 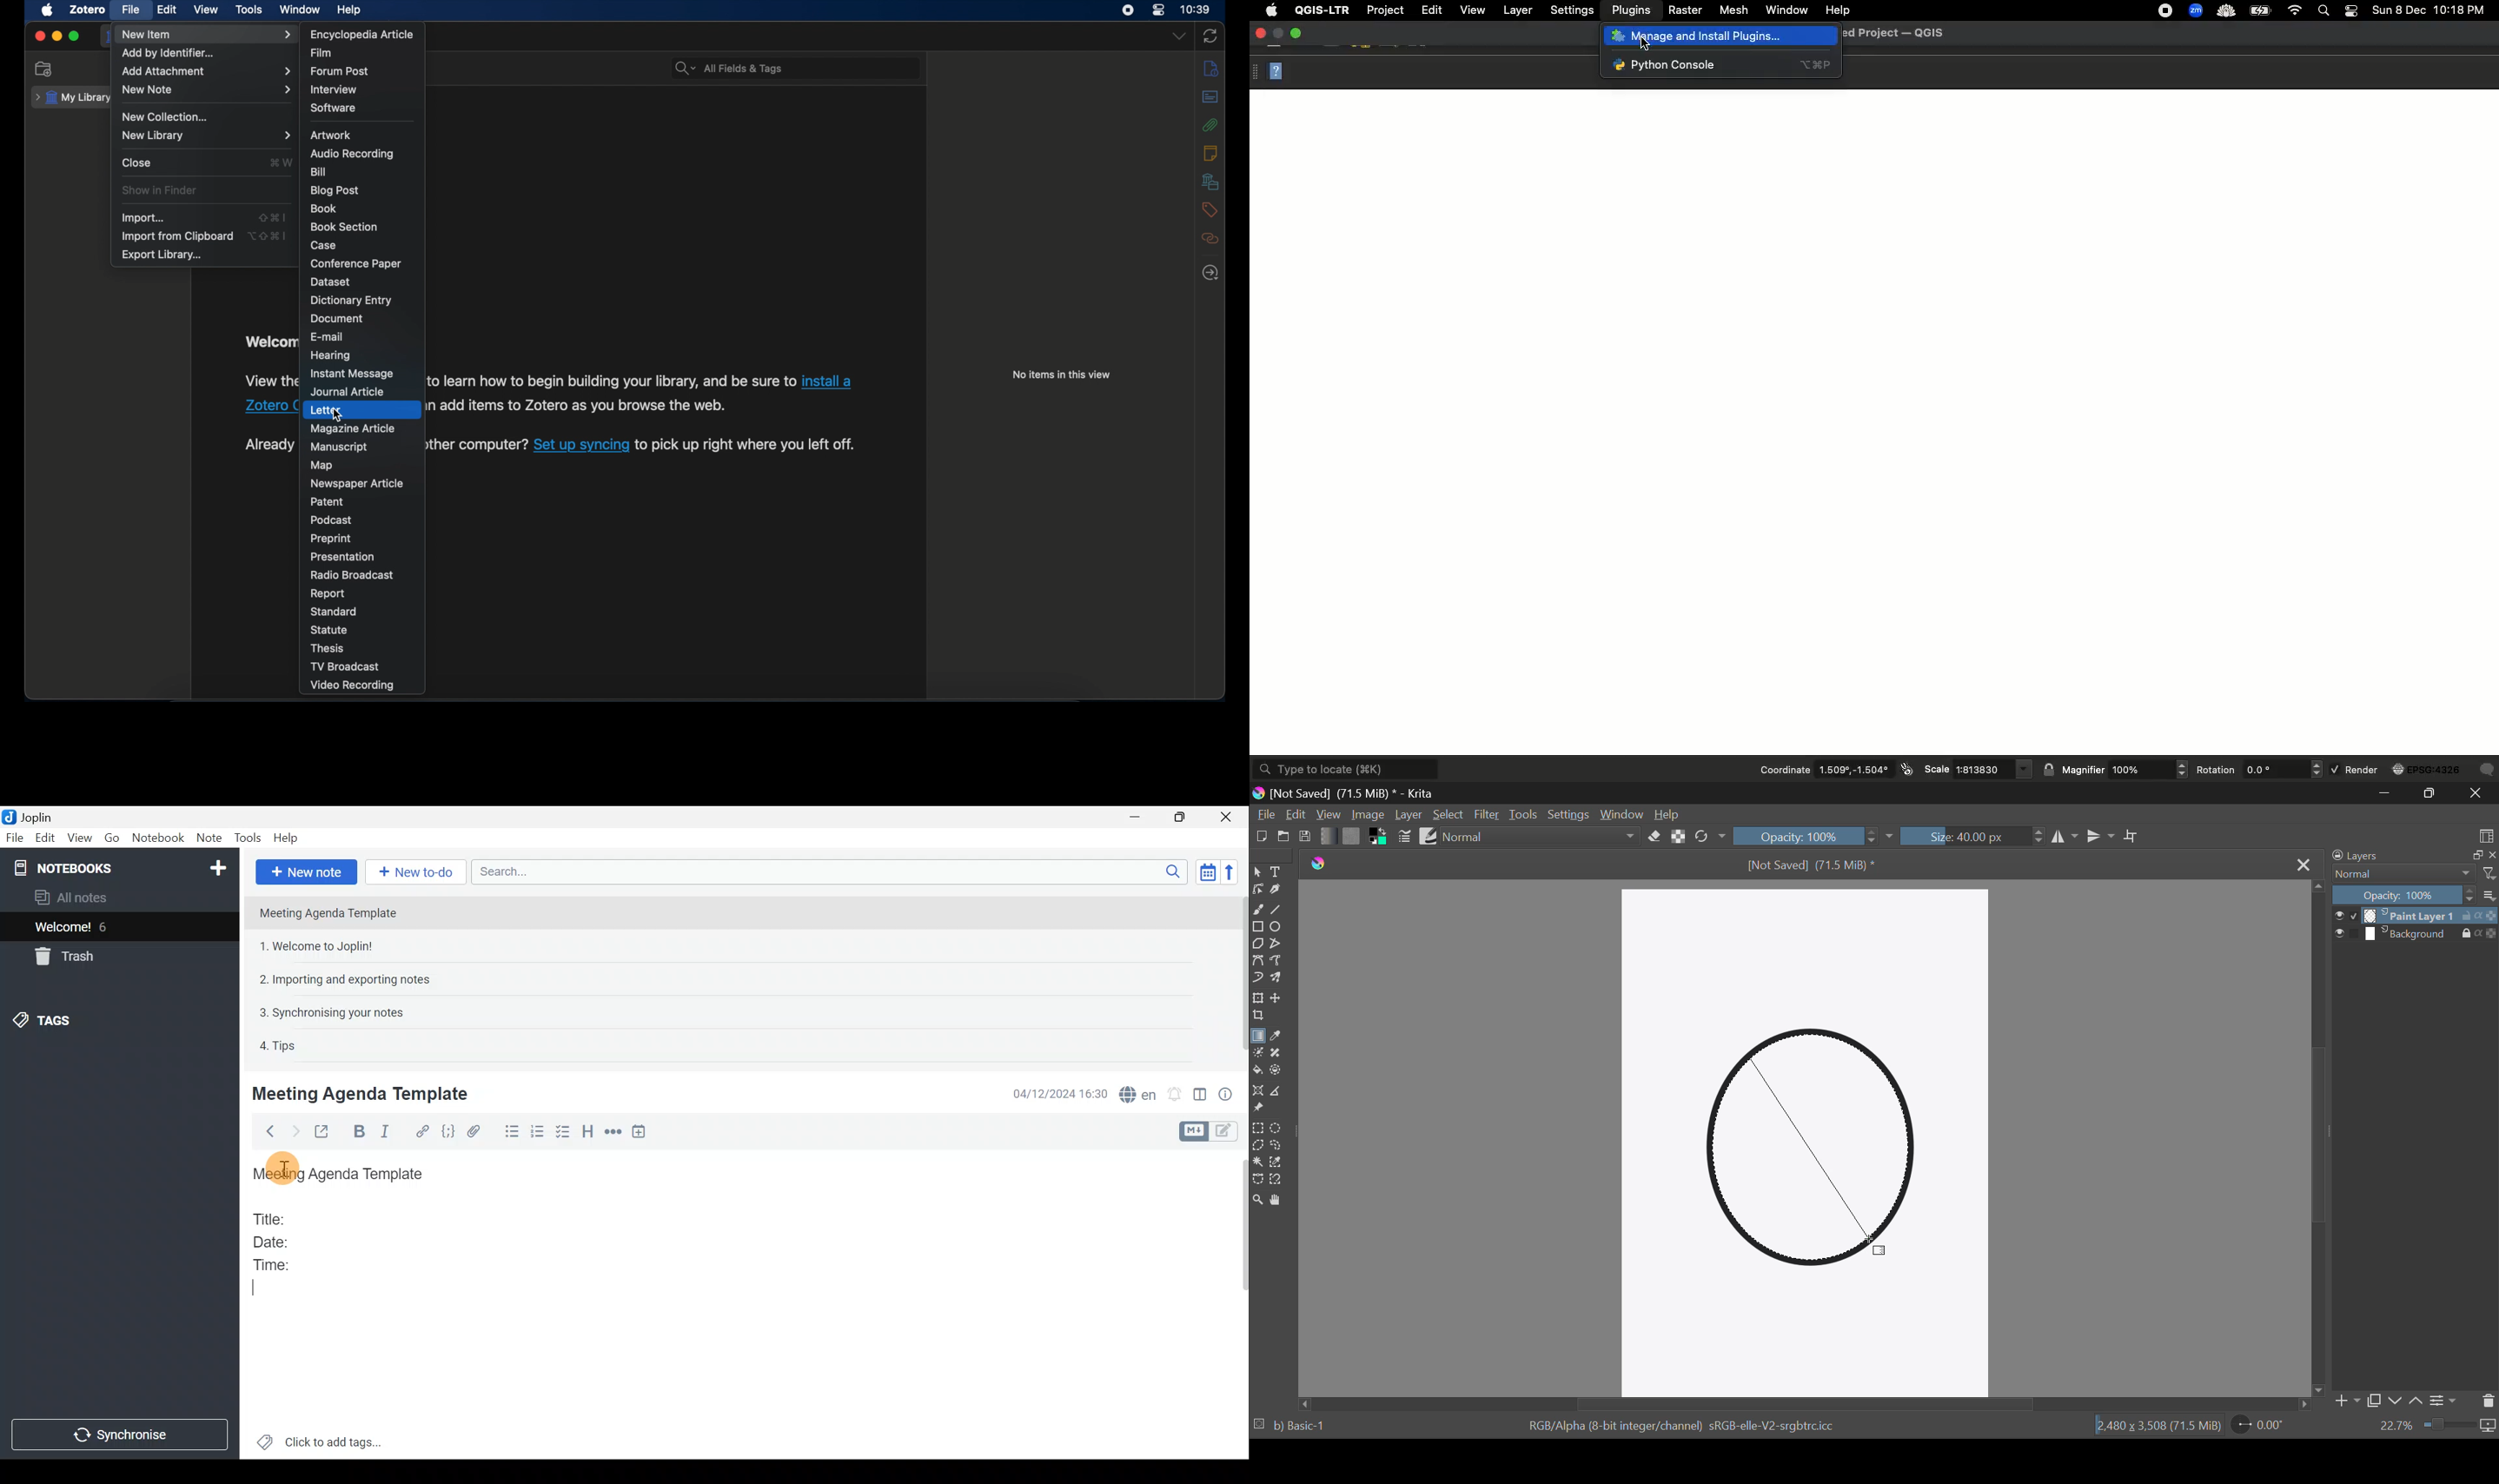 I want to click on radio broadcast, so click(x=353, y=576).